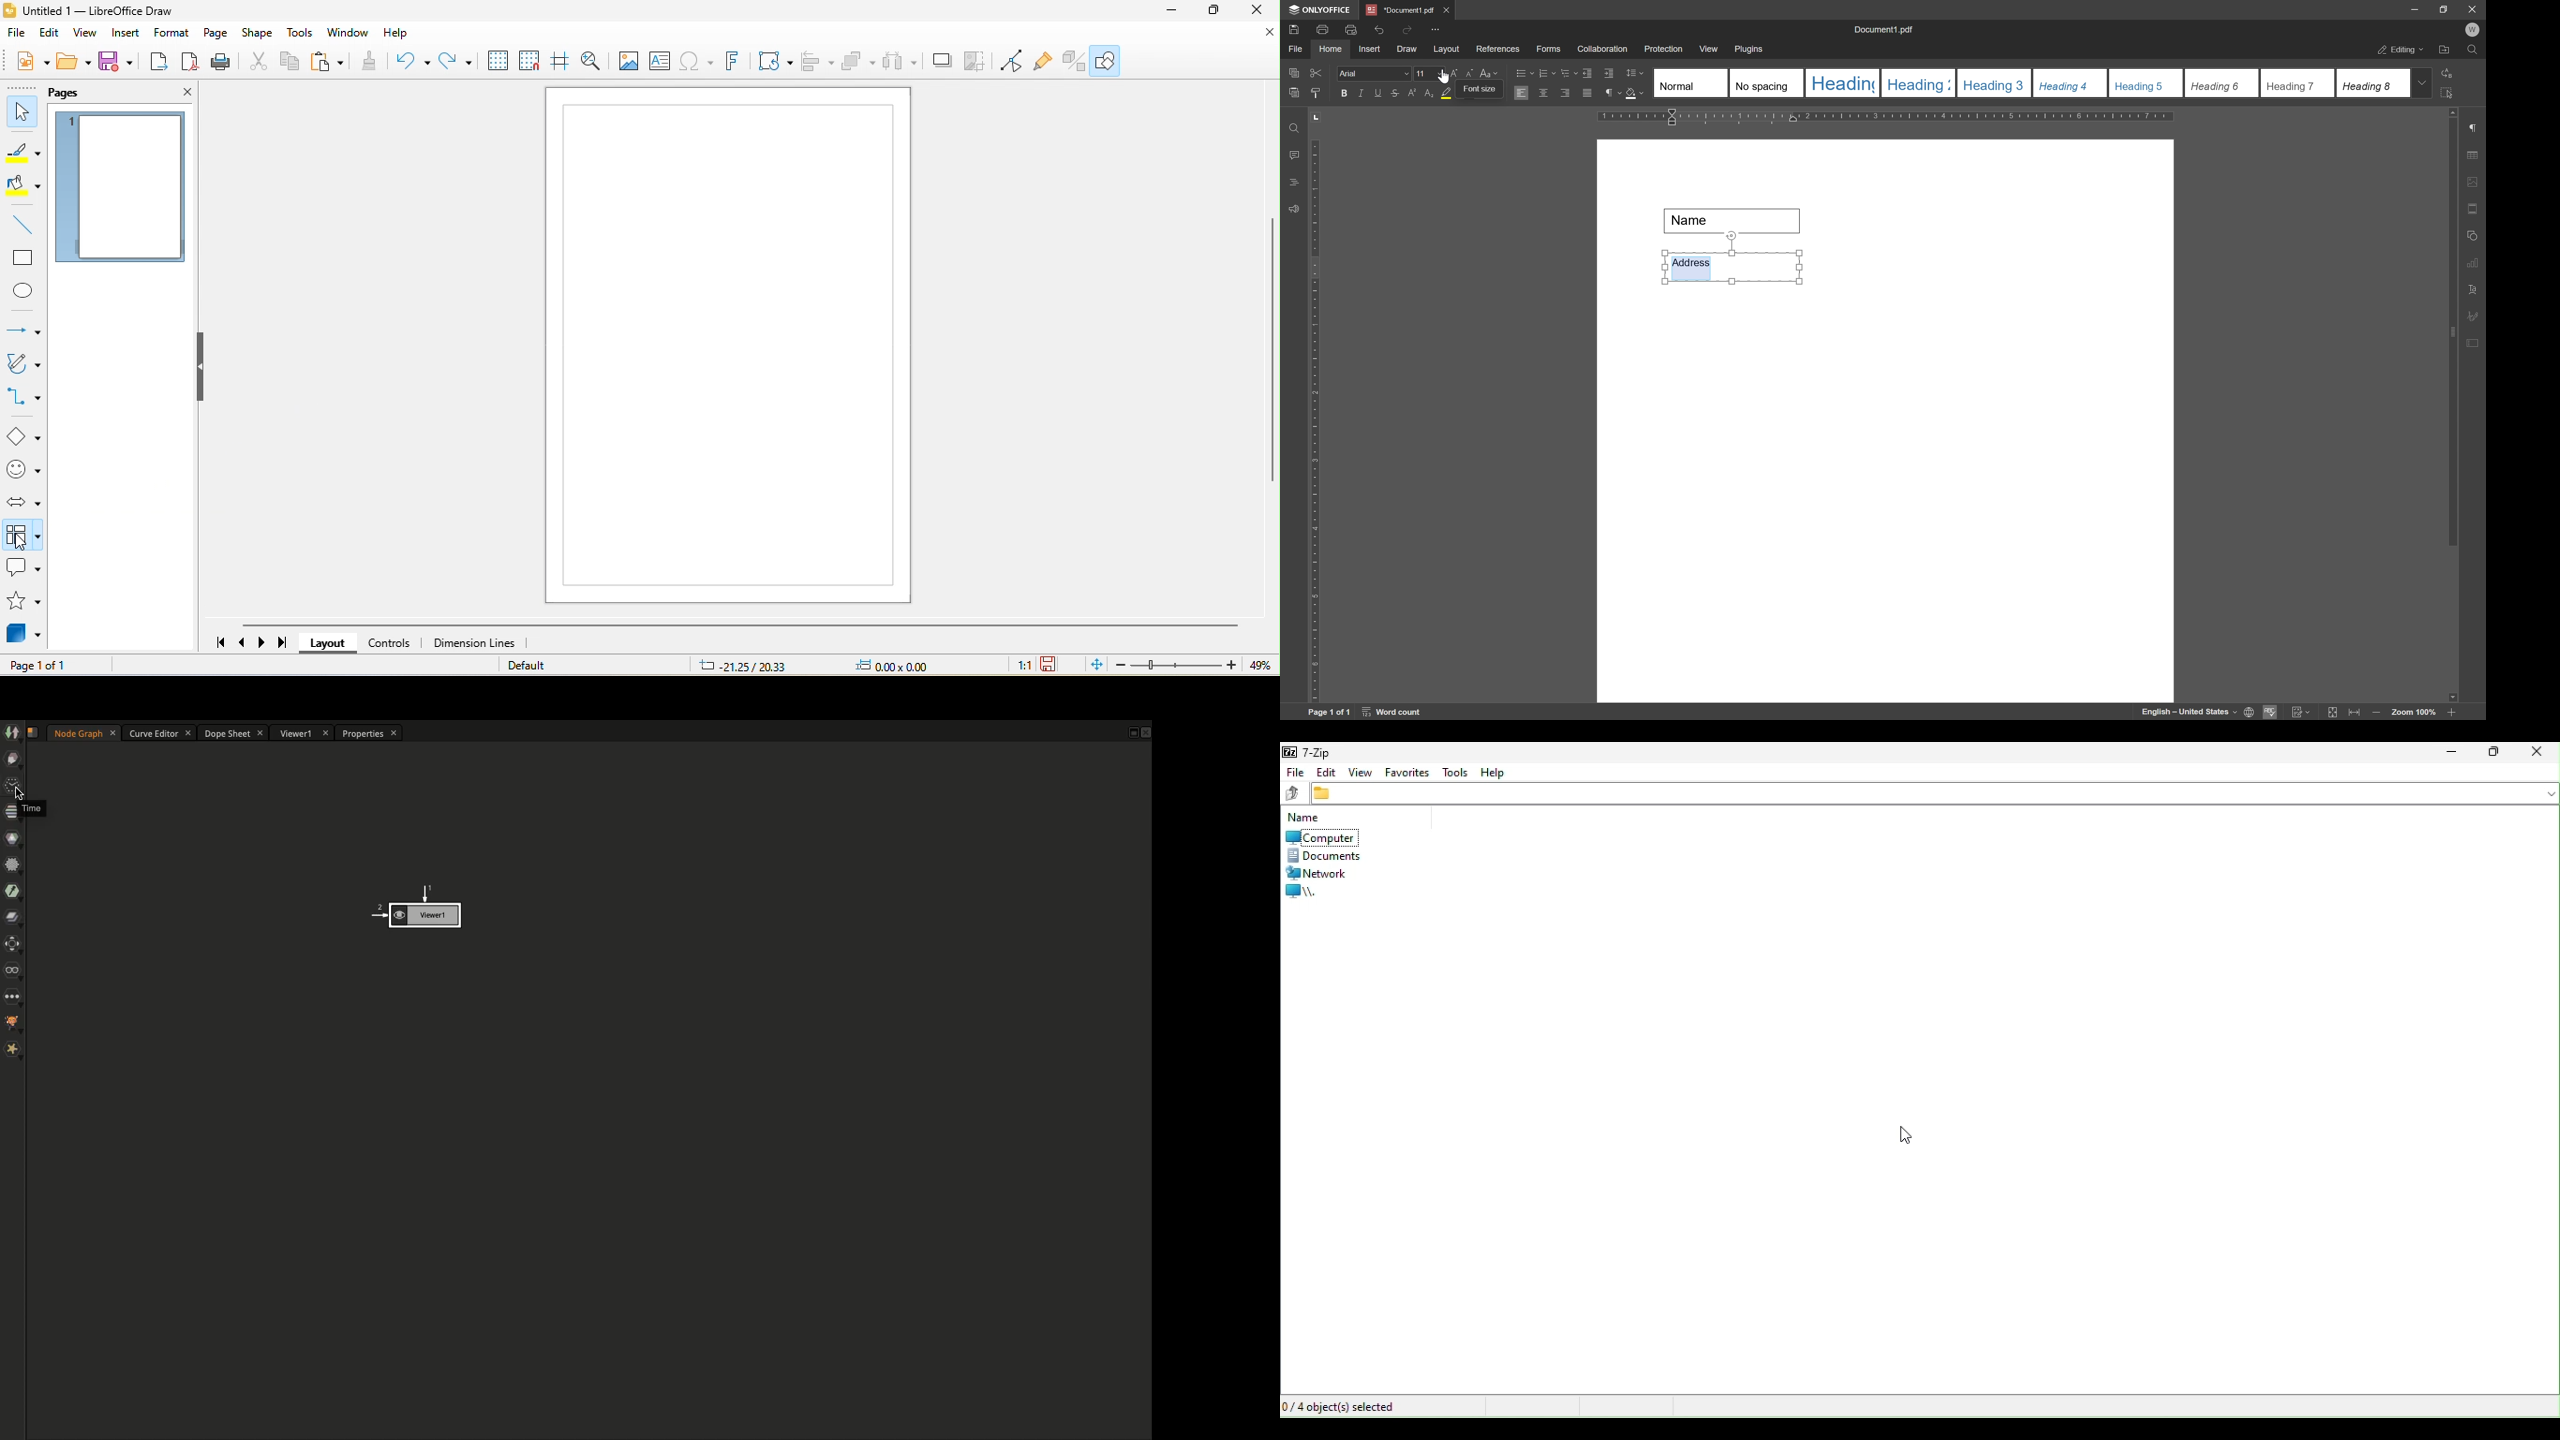 The height and width of the screenshot is (1456, 2576). Describe the element at coordinates (1936, 795) in the screenshot. I see `file address bar` at that location.